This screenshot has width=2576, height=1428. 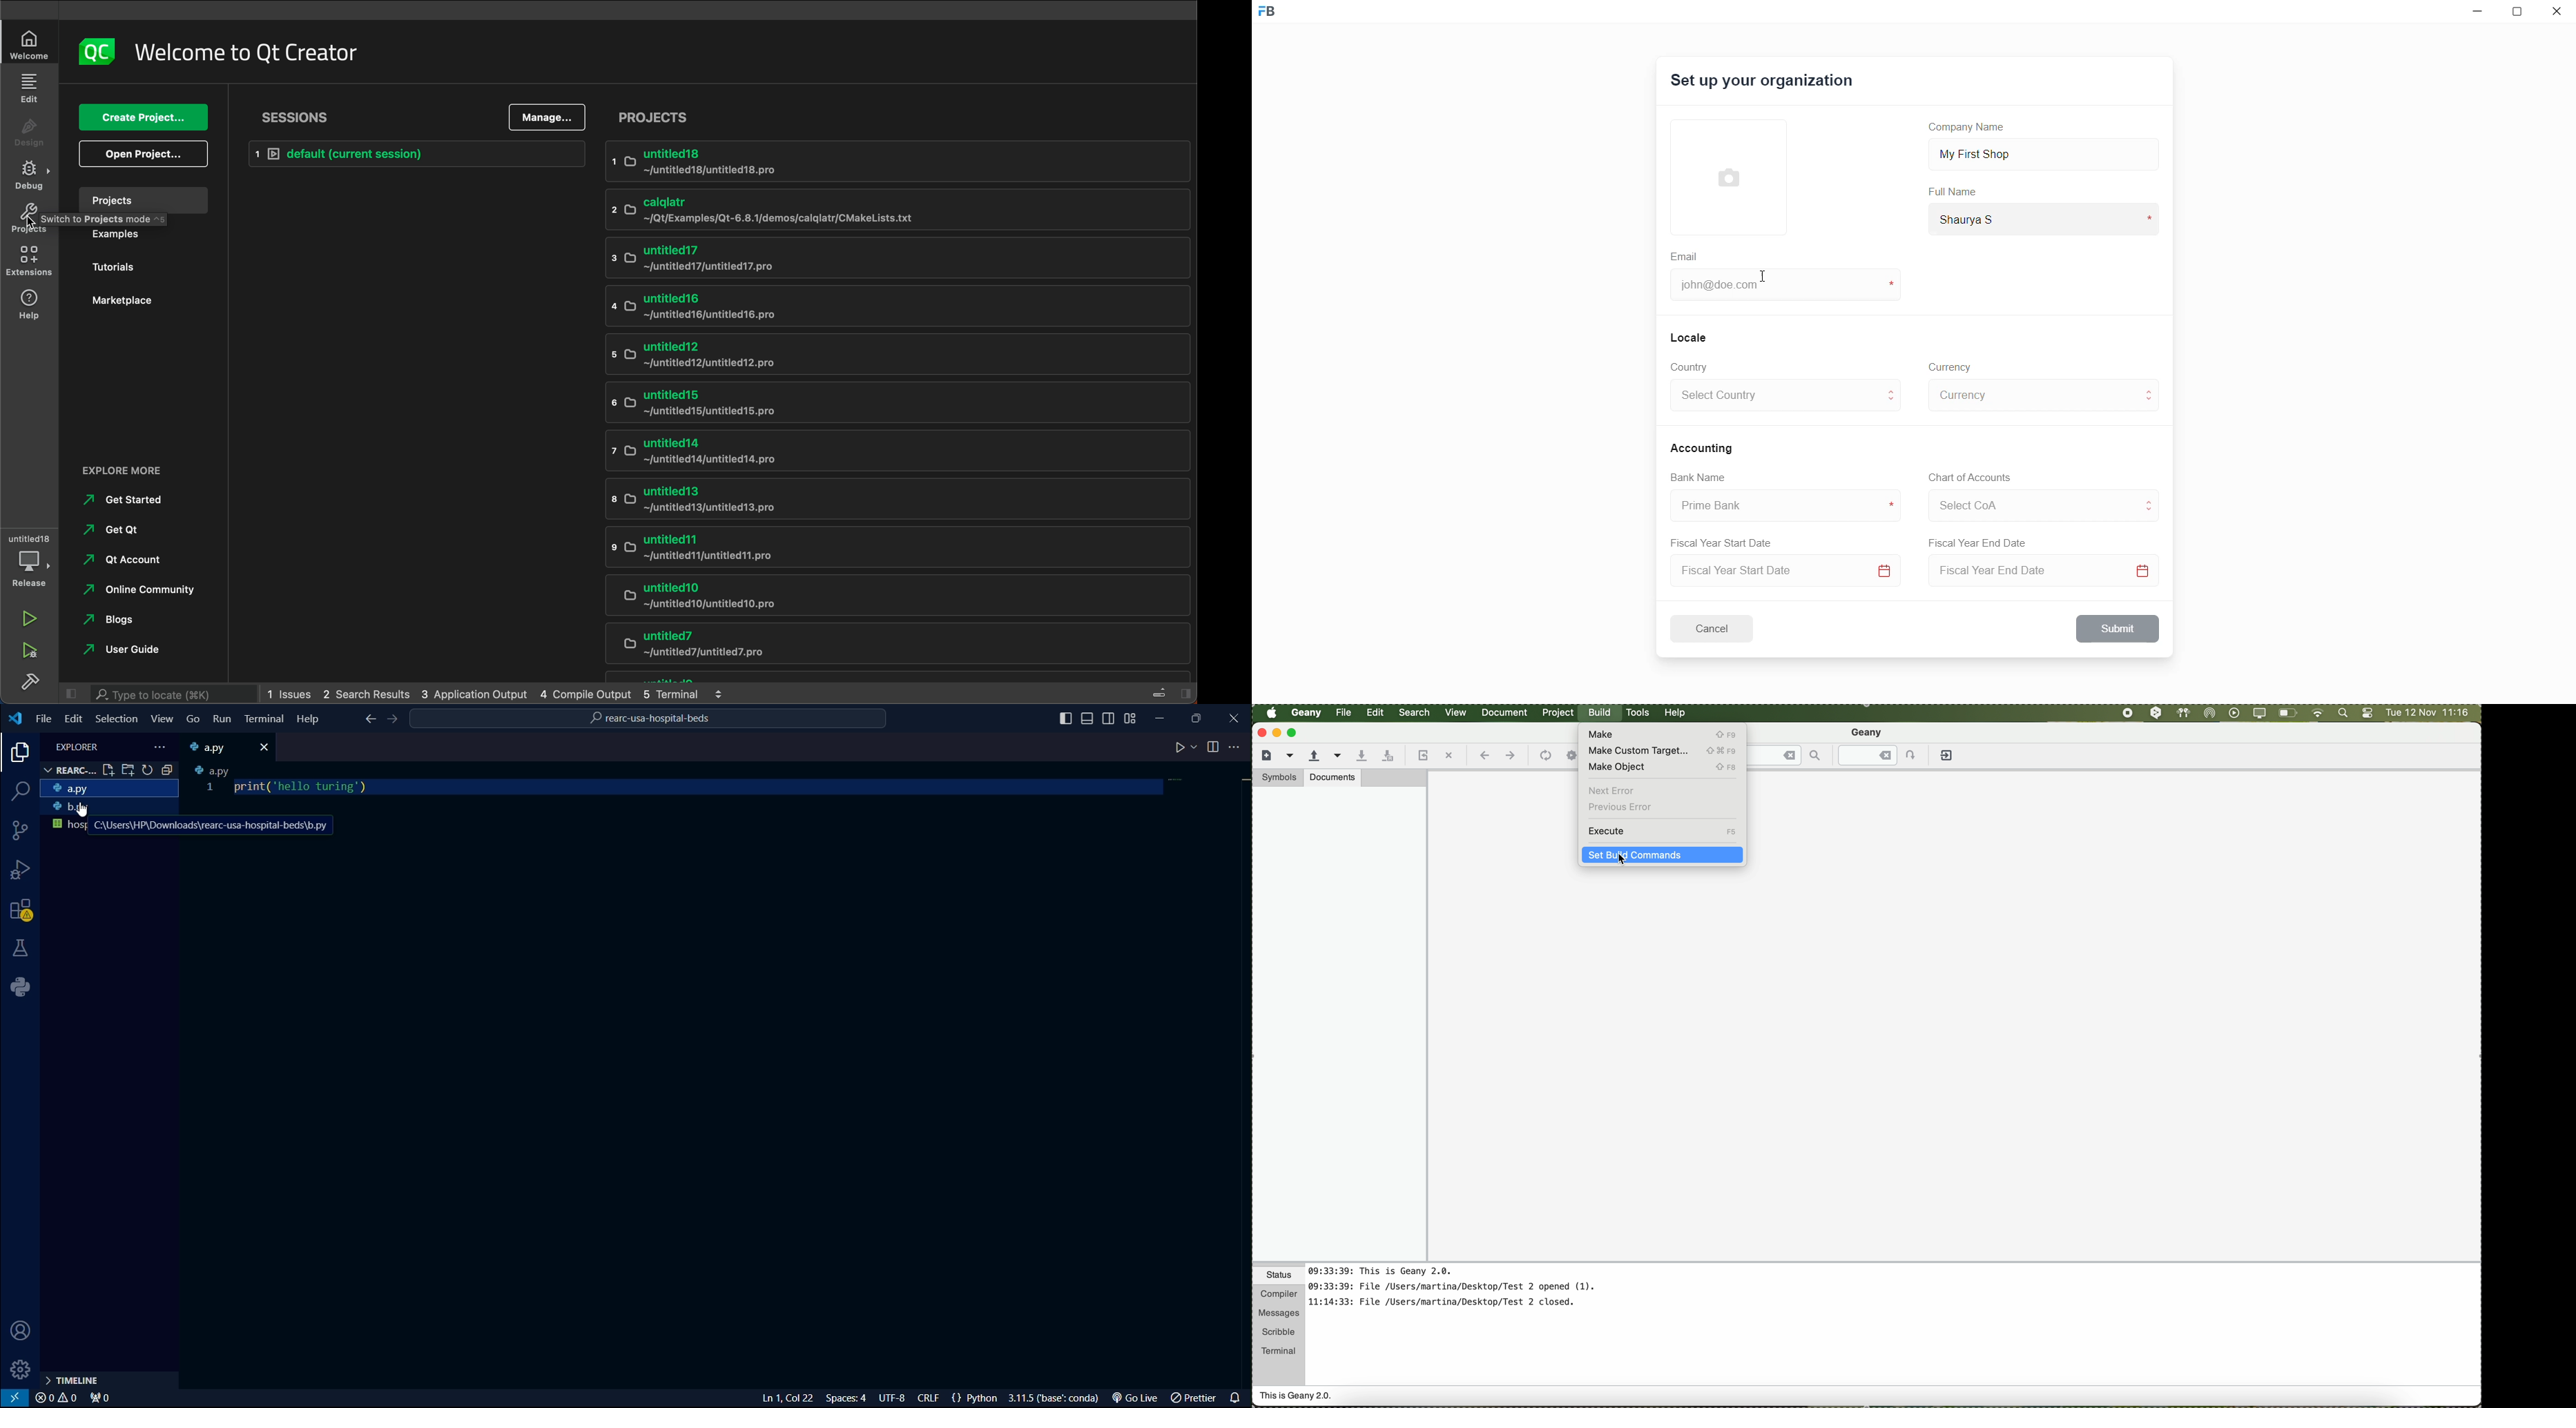 What do you see at coordinates (1972, 129) in the screenshot?
I see `Company Name` at bounding box center [1972, 129].